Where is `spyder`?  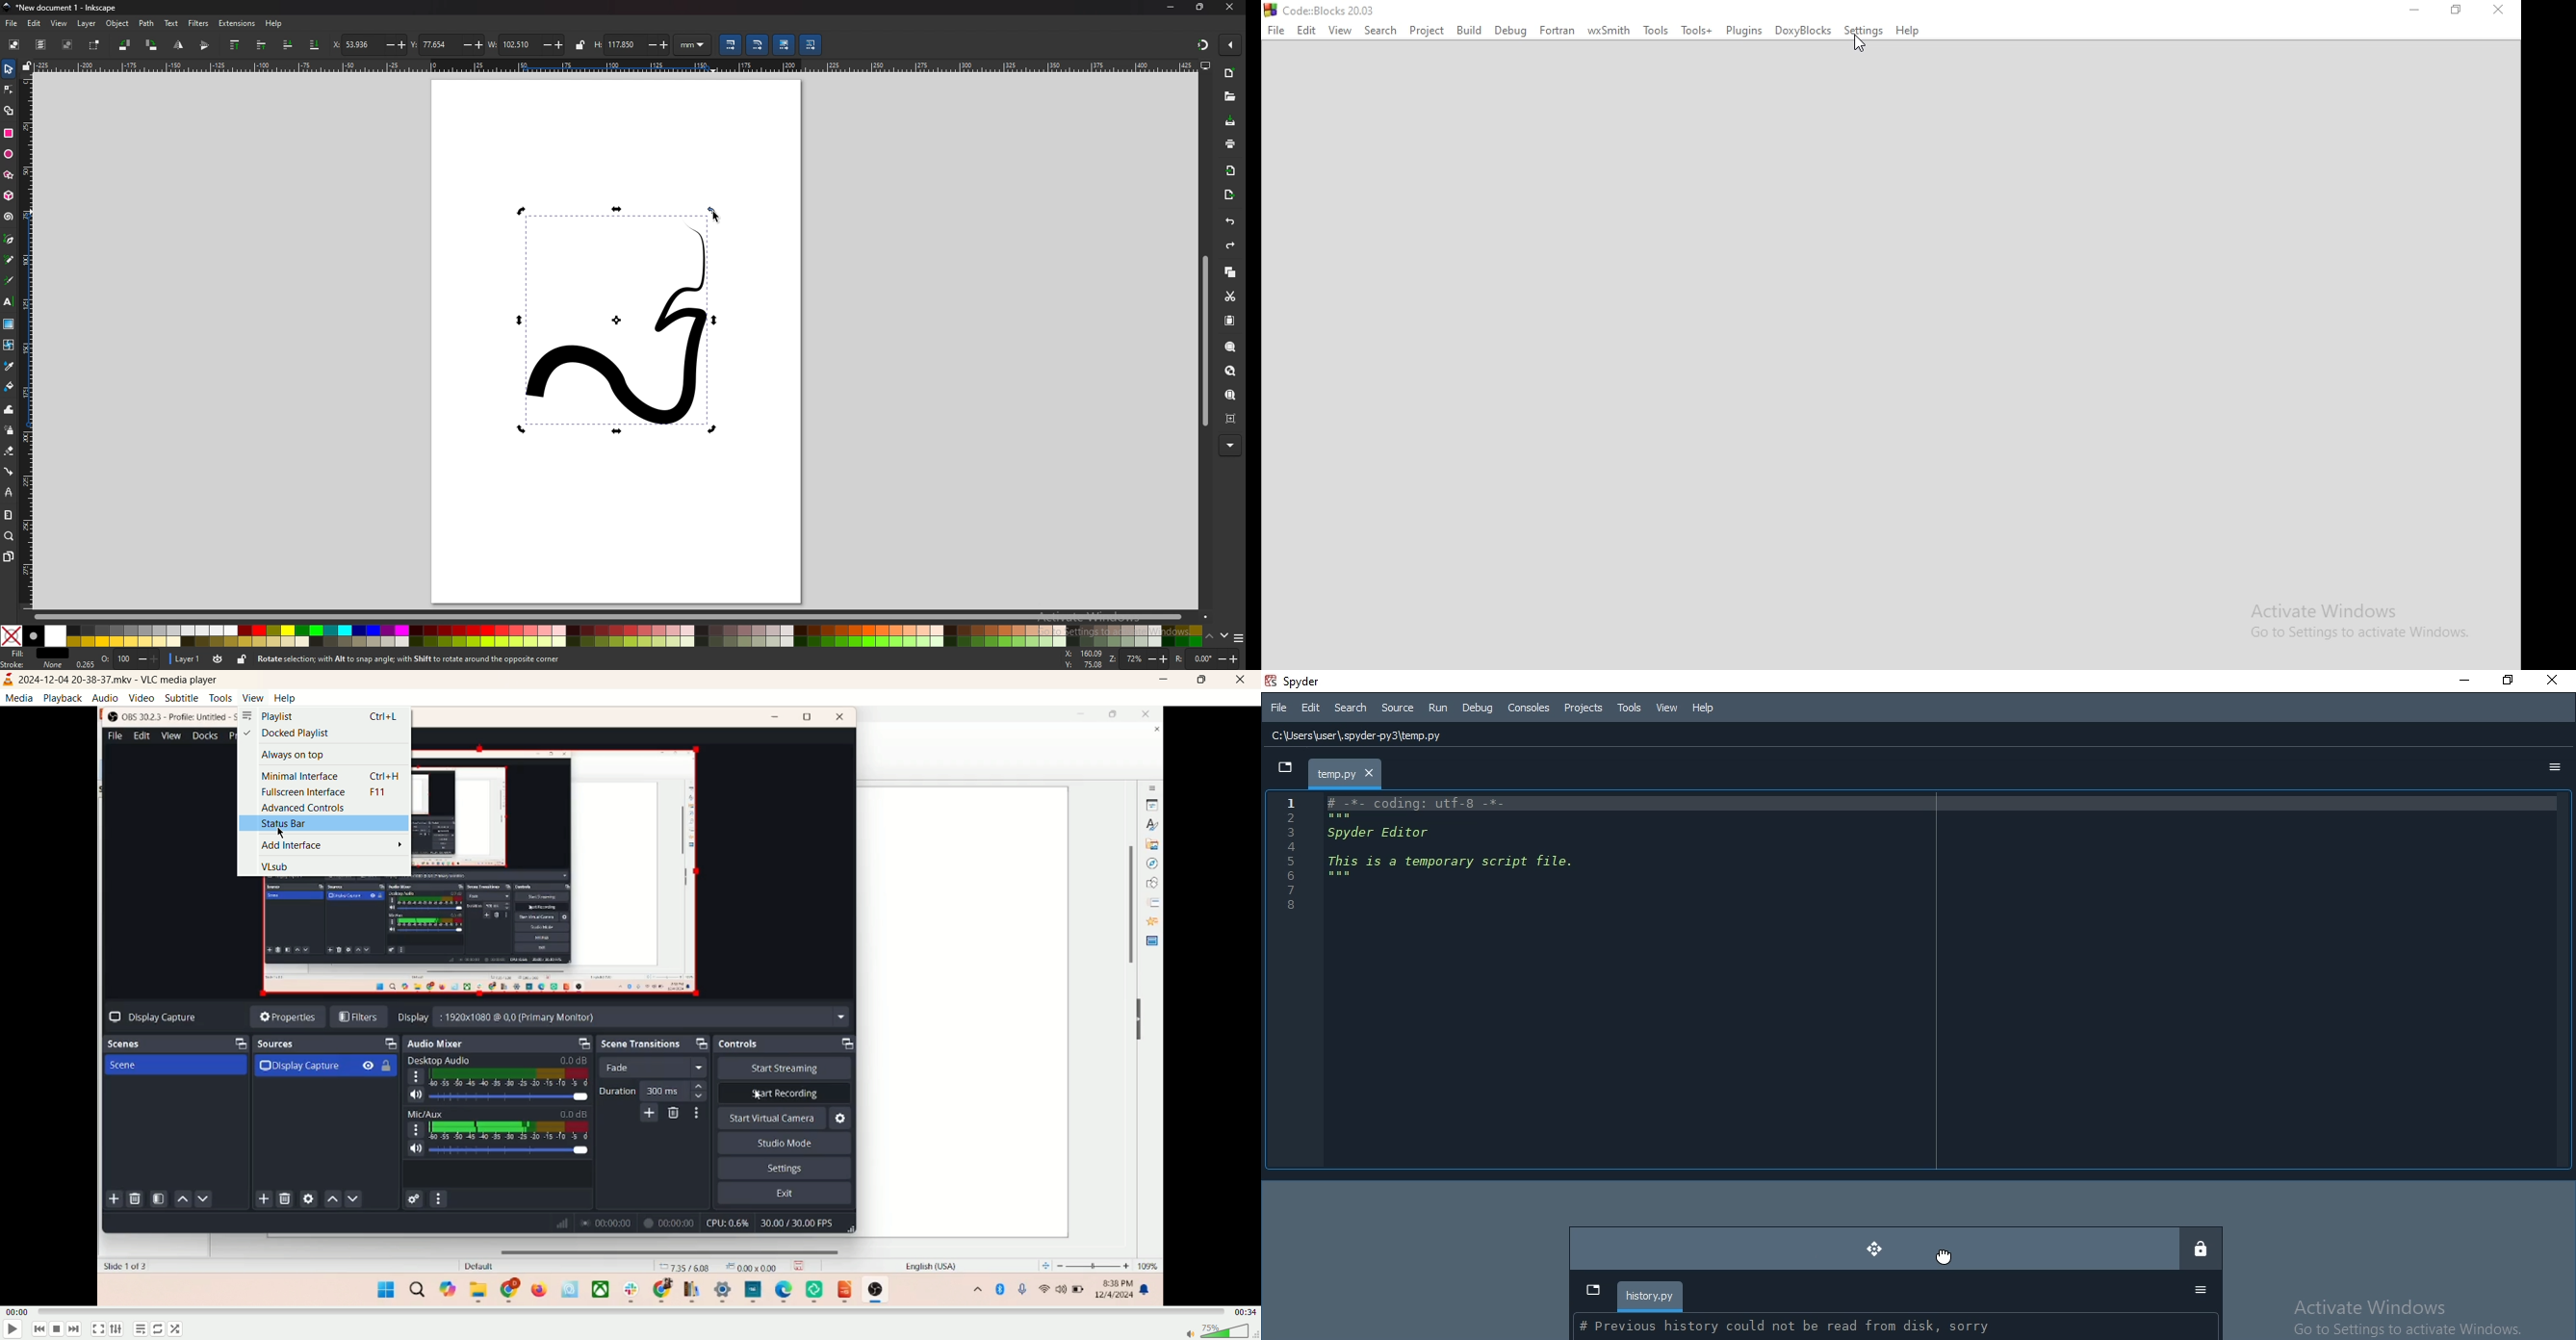
spyder is located at coordinates (1300, 682).